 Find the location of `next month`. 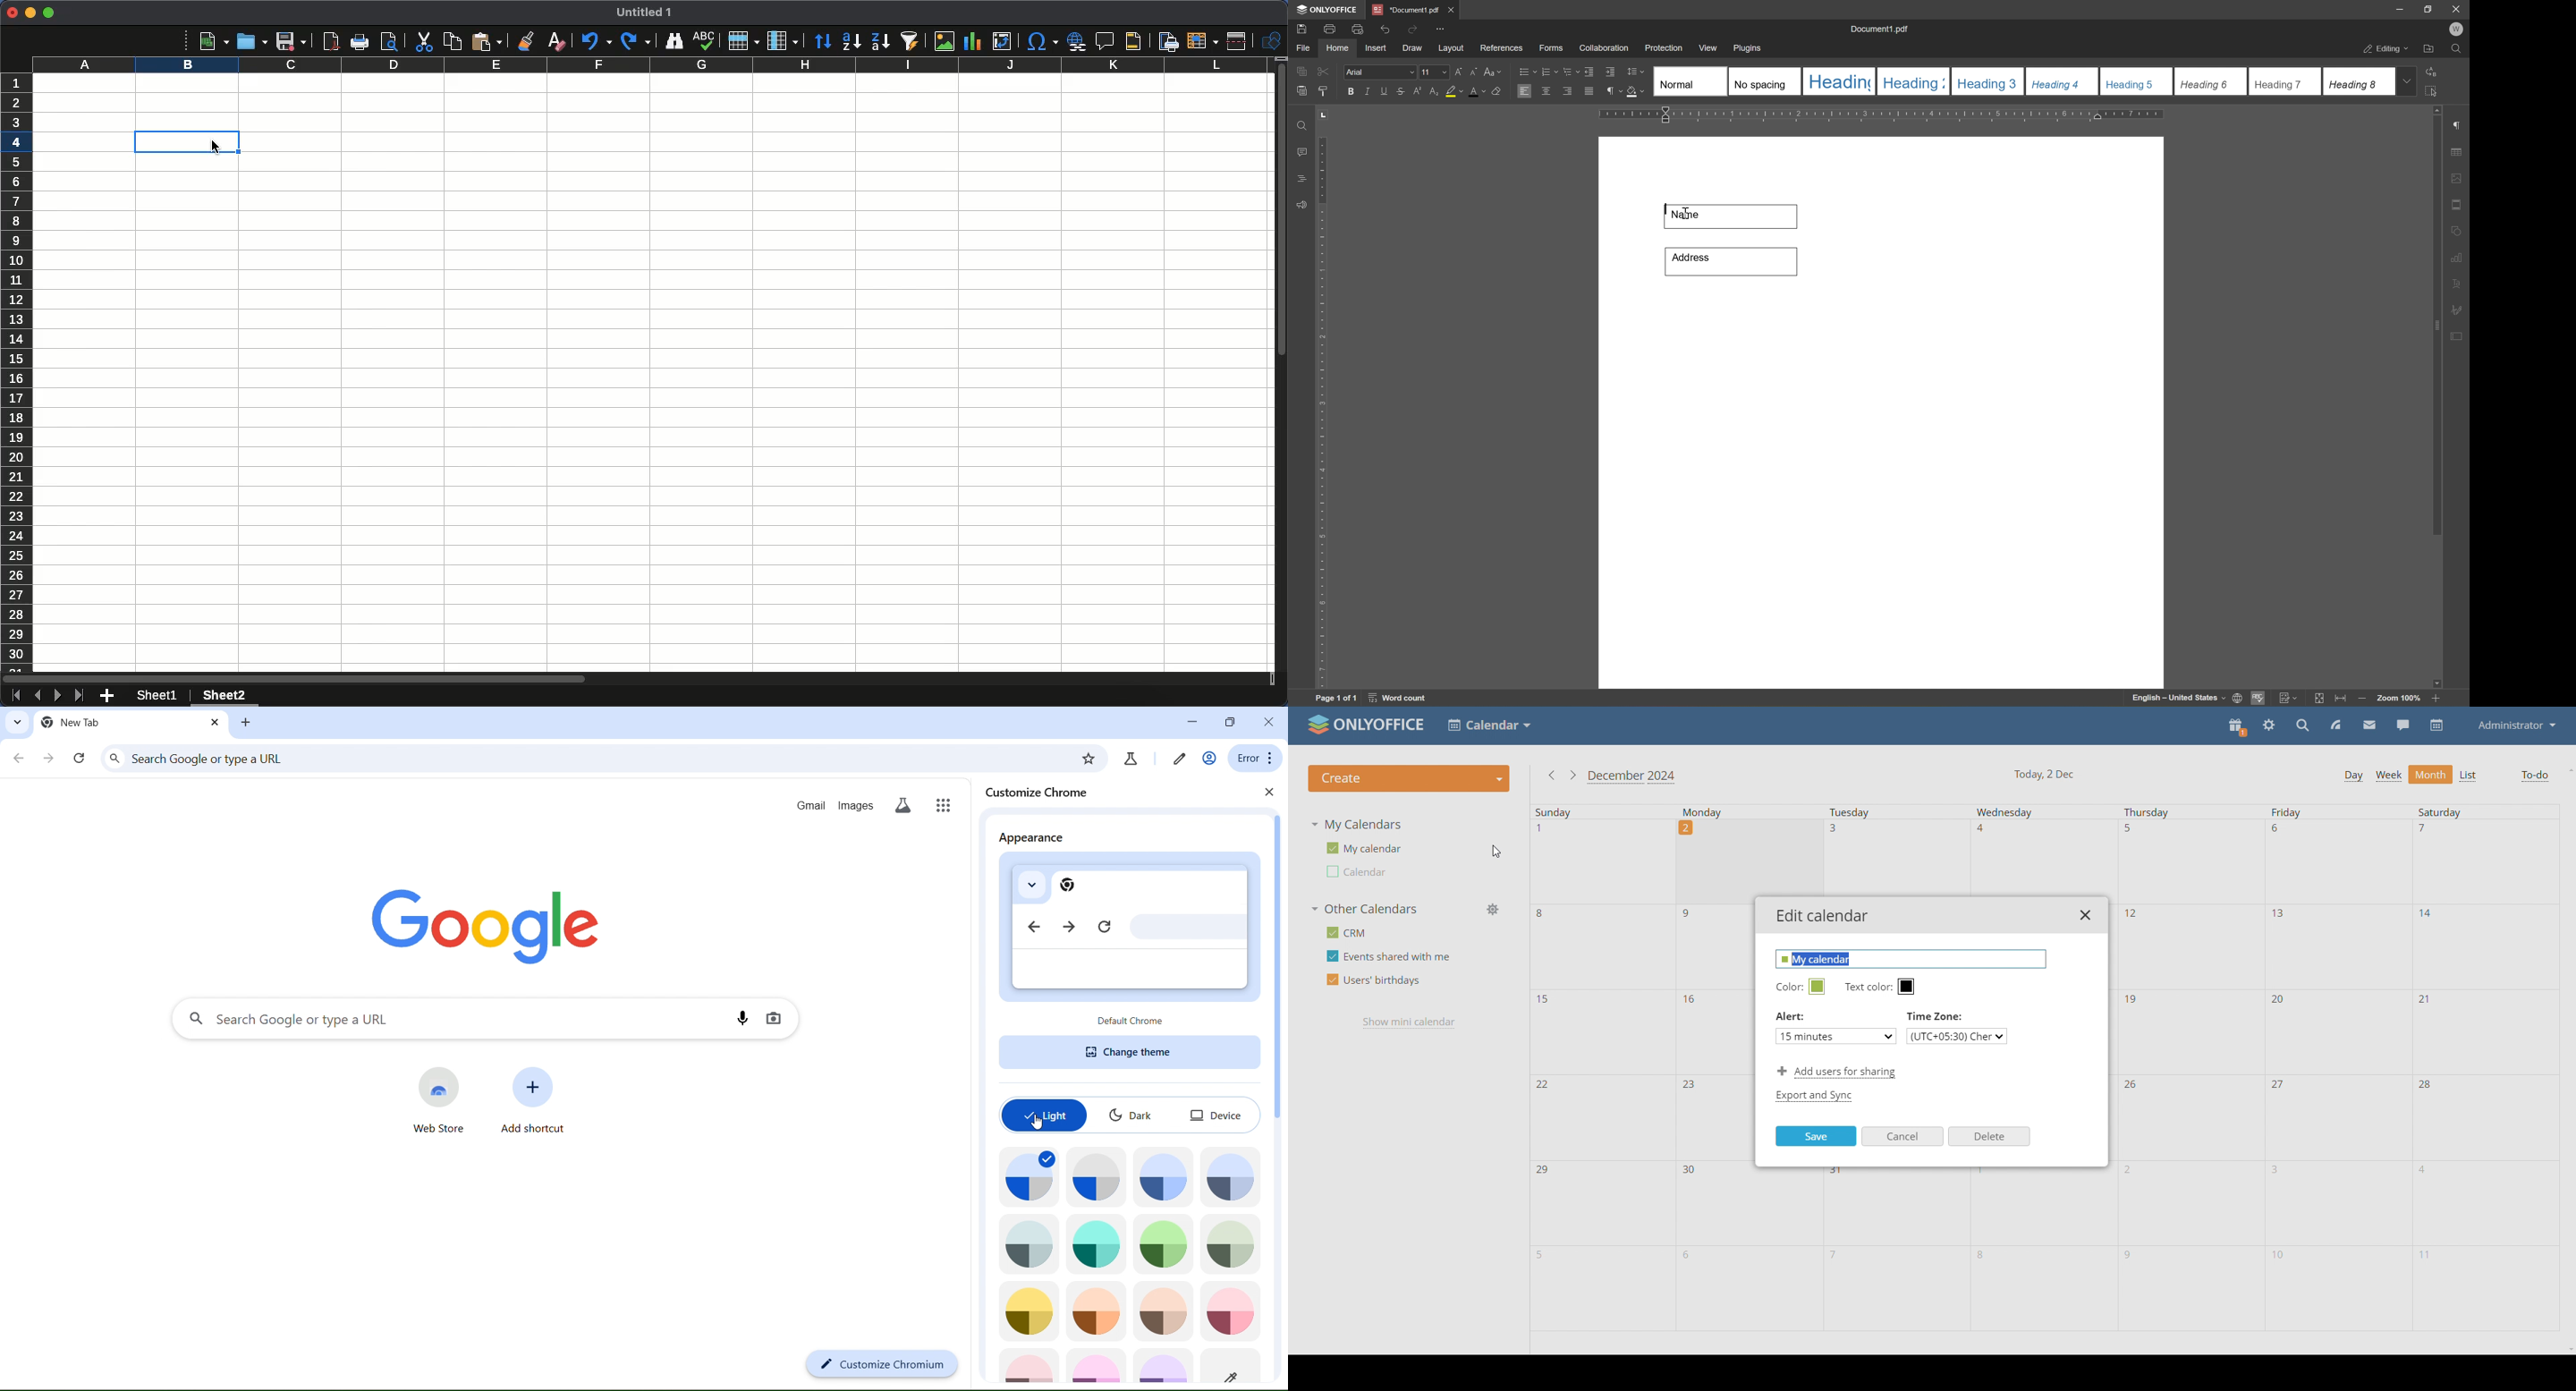

next month is located at coordinates (1573, 775).